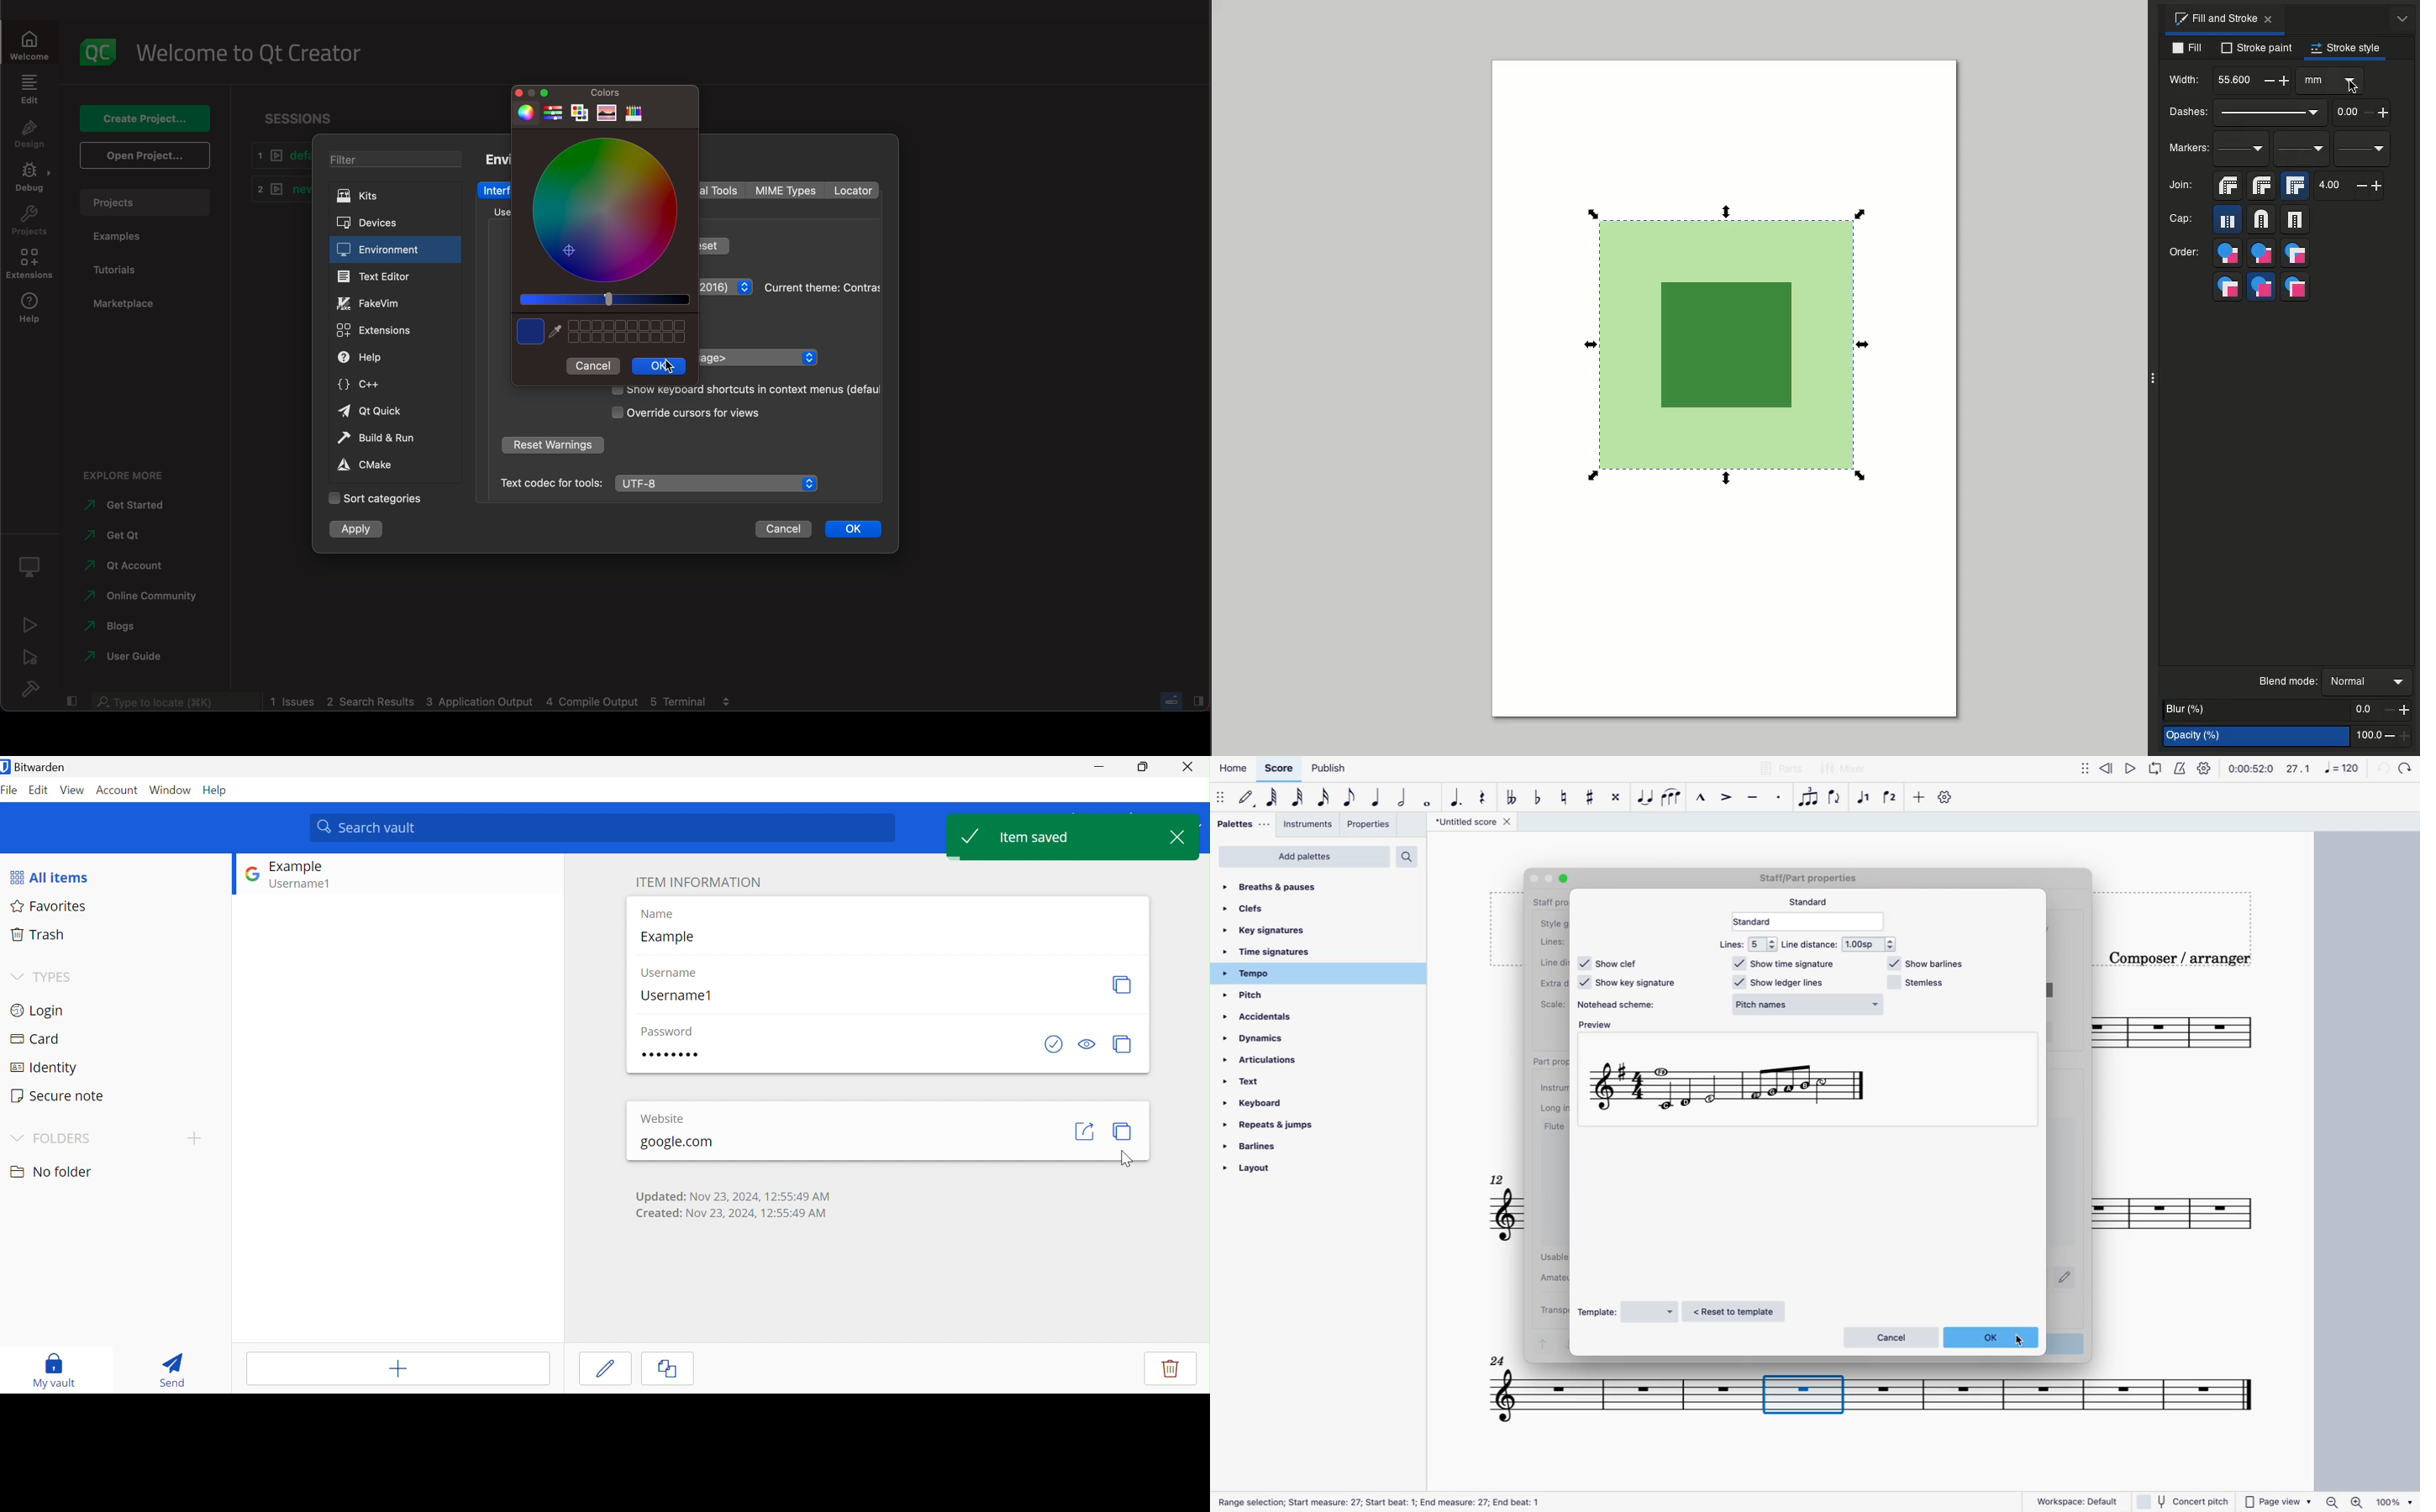 This screenshot has width=2436, height=1512. Describe the element at coordinates (1614, 797) in the screenshot. I see `toggle double sharp` at that location.